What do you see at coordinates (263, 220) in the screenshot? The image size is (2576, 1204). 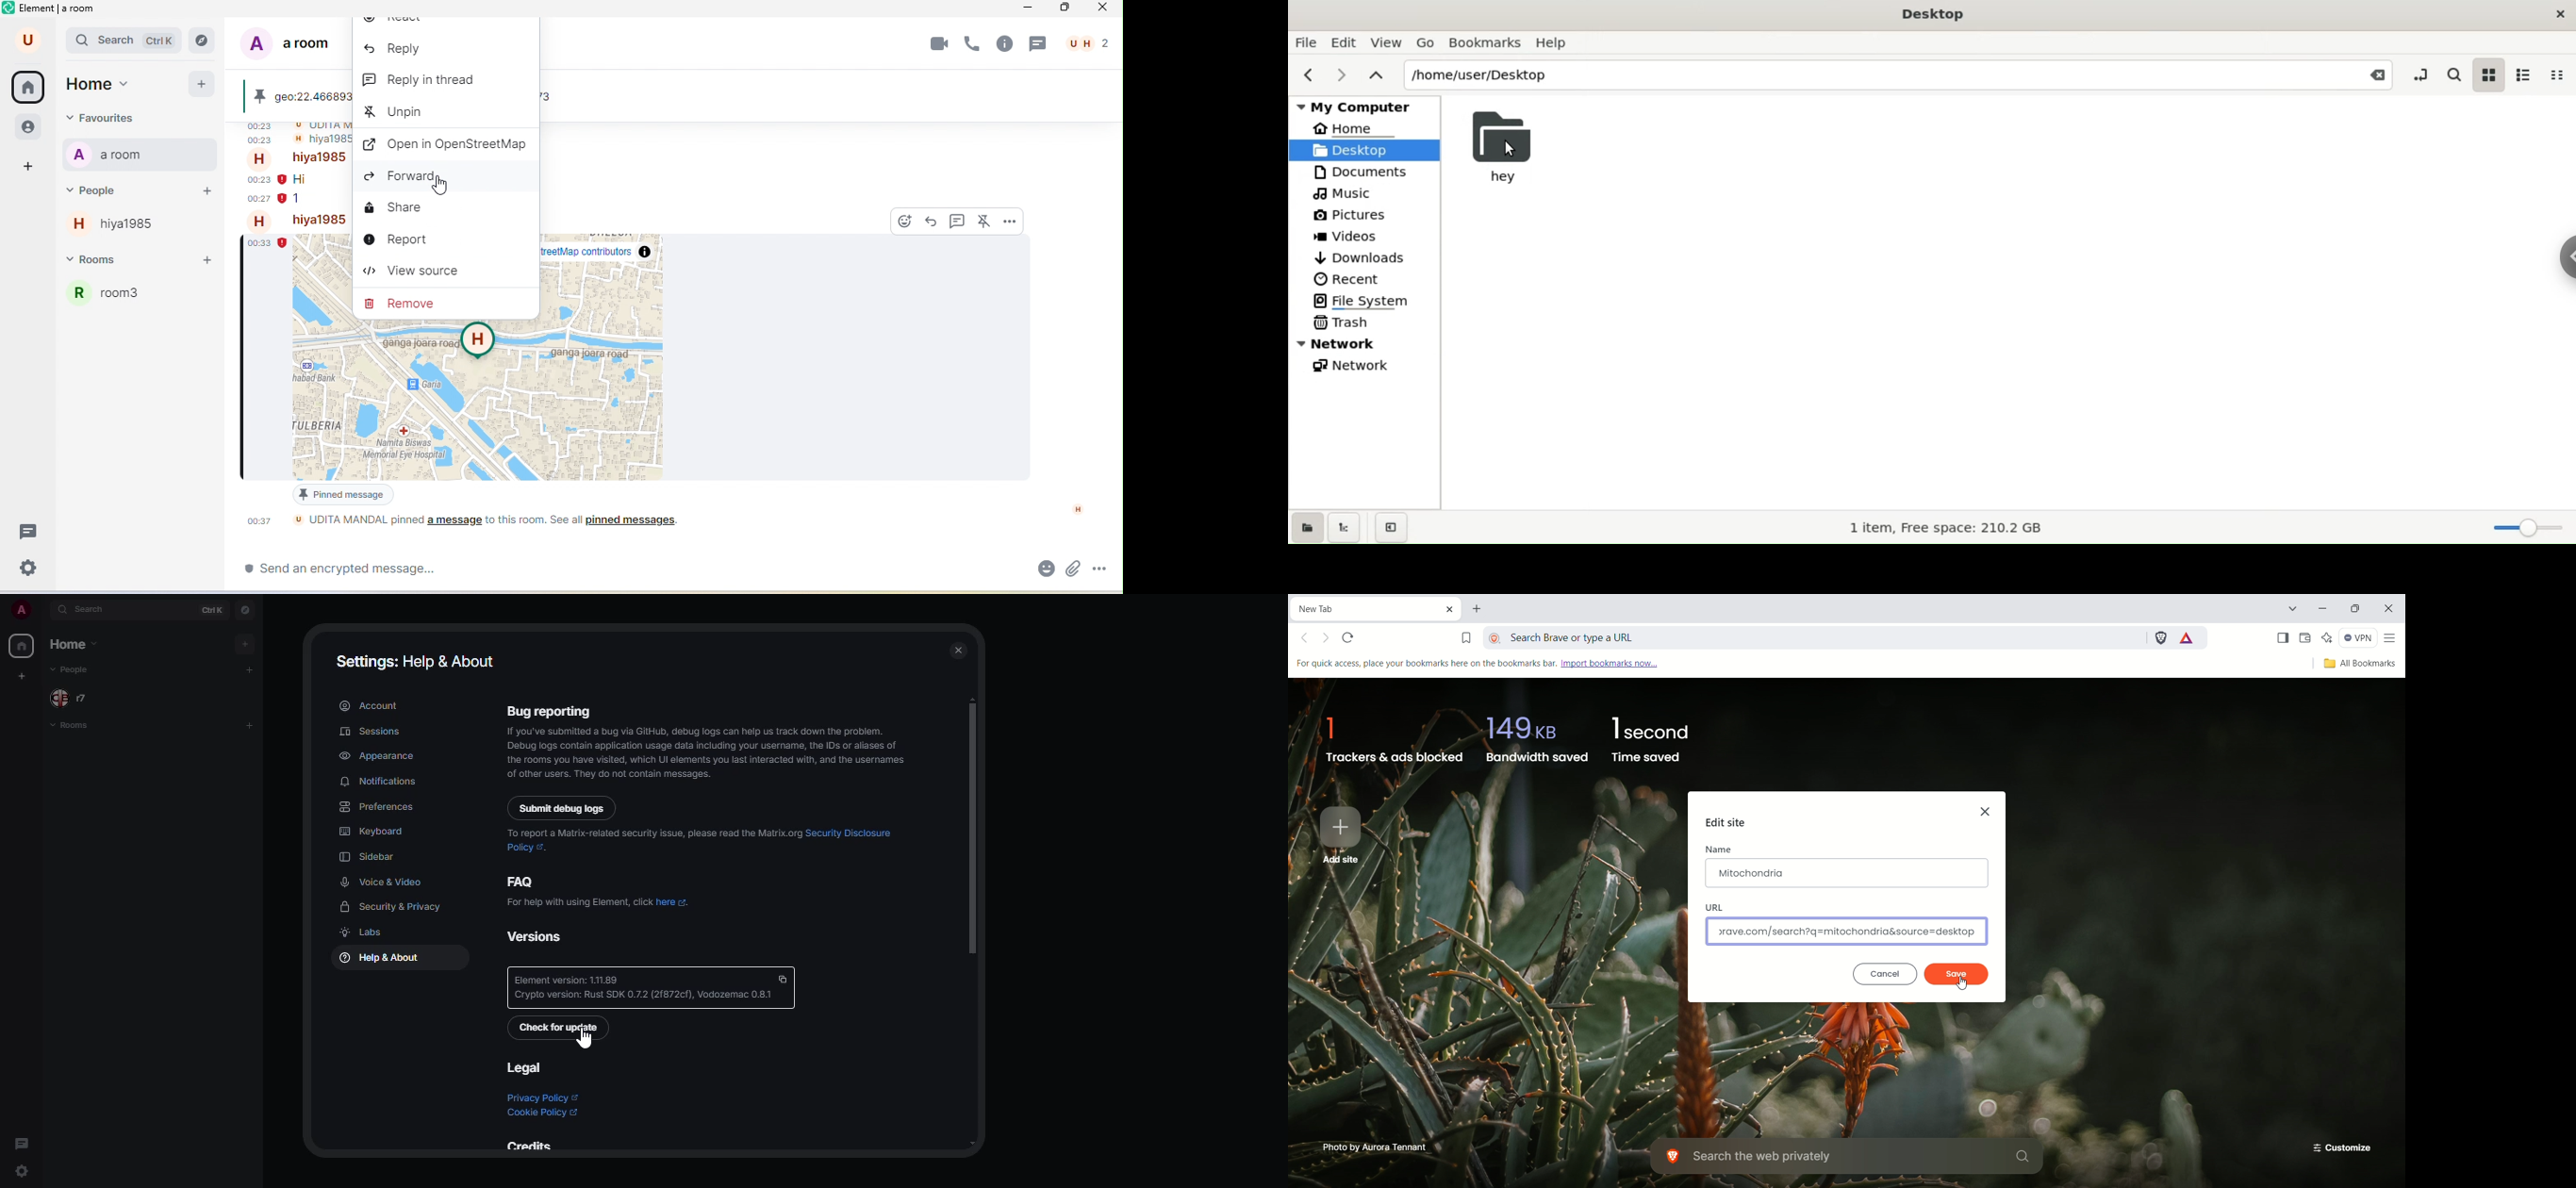 I see `h` at bounding box center [263, 220].